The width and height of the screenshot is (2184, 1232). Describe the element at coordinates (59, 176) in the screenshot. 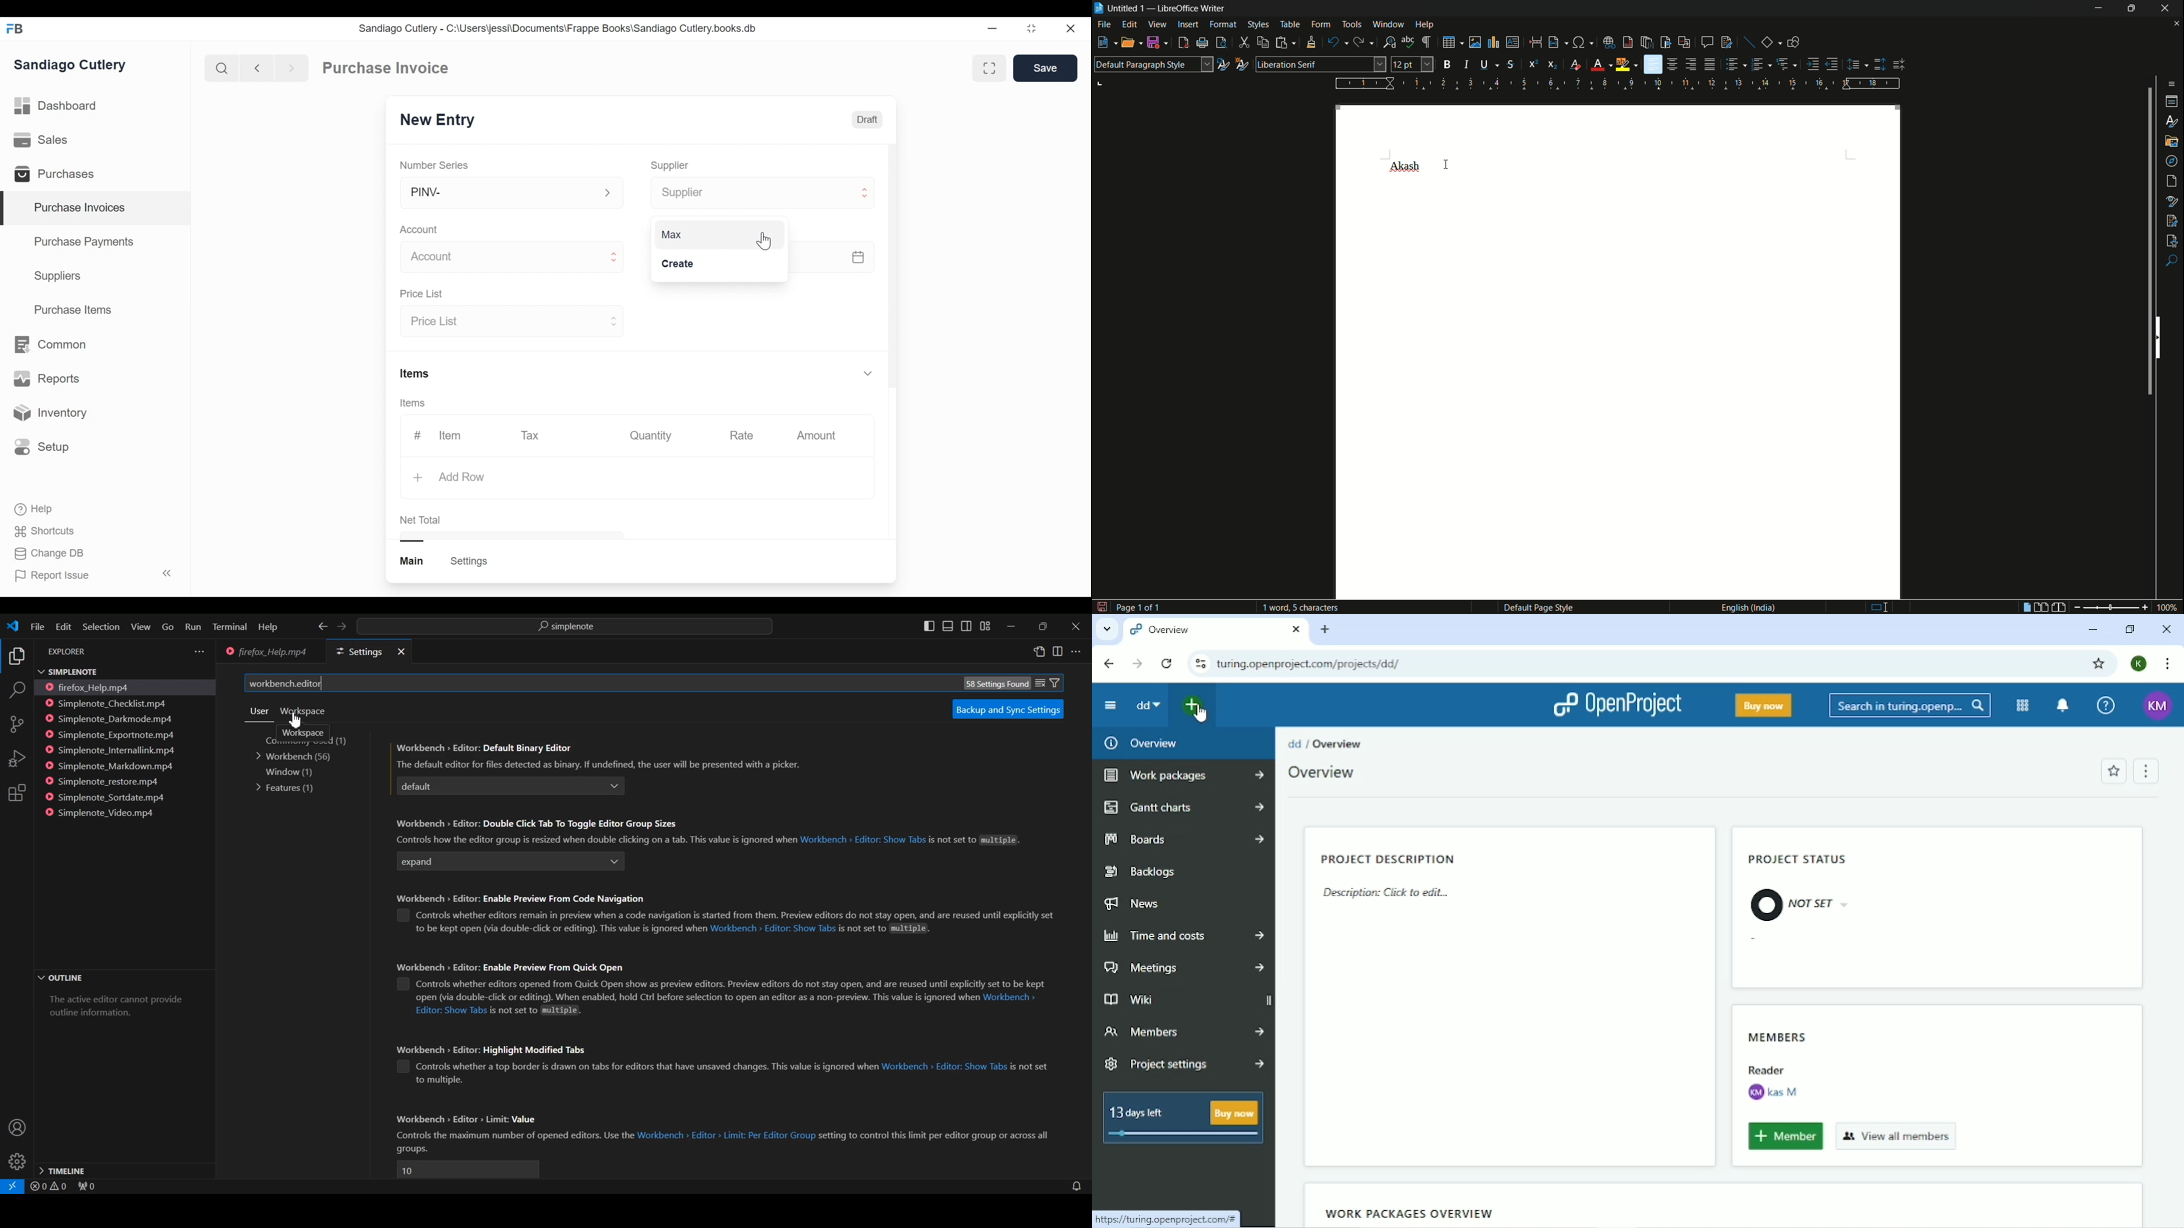

I see `Purchases` at that location.